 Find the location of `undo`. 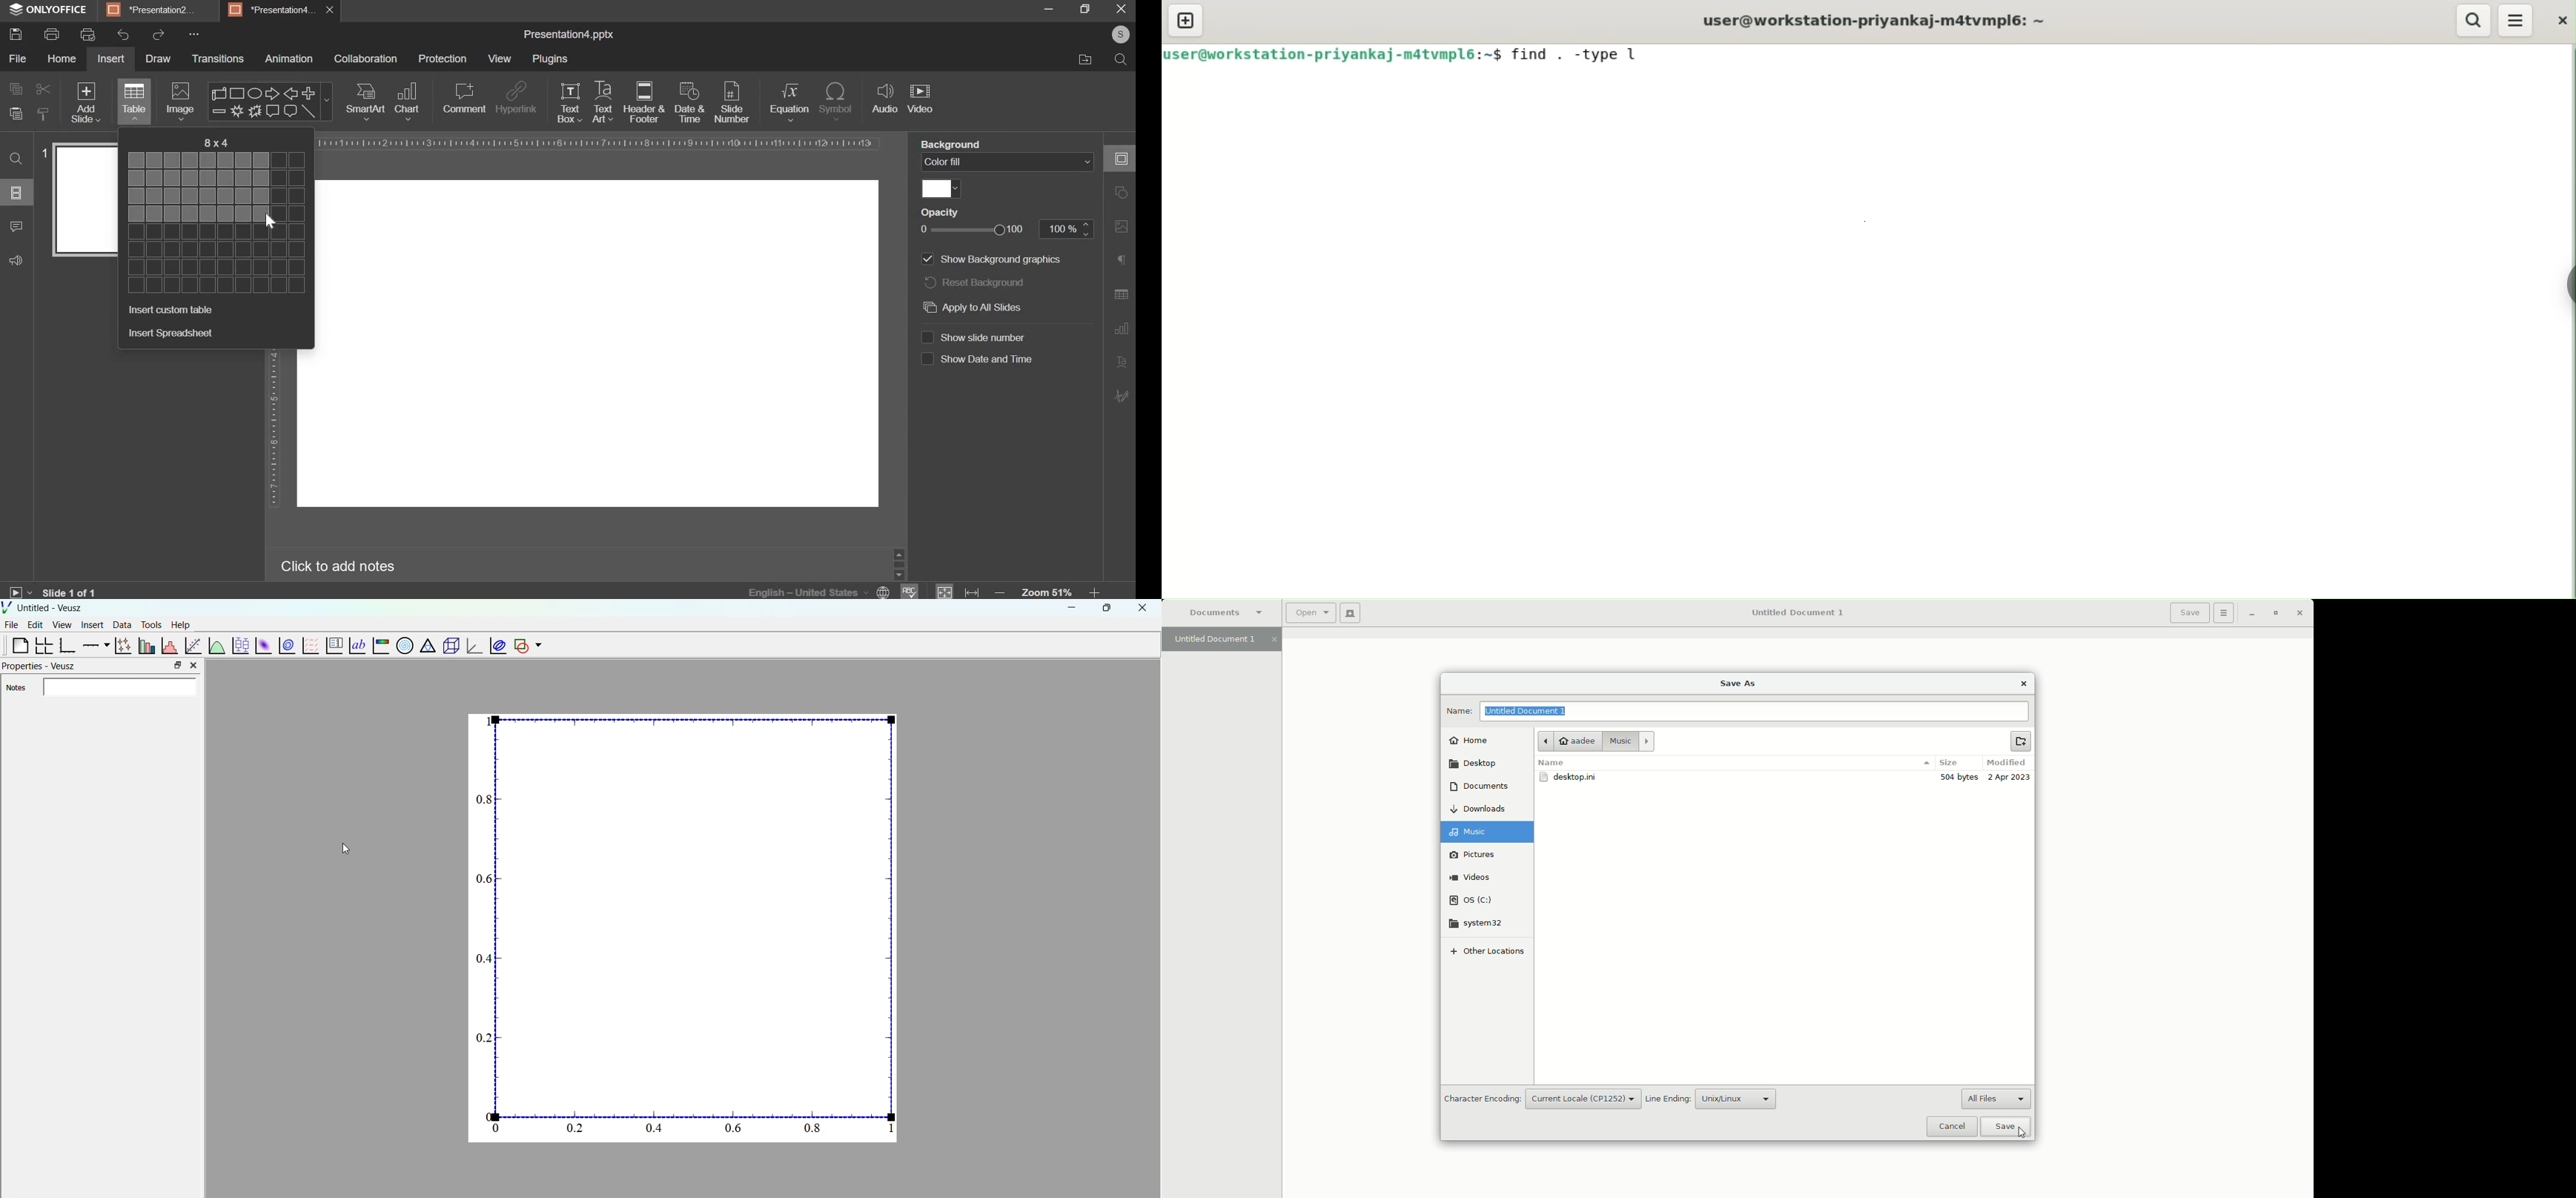

undo is located at coordinates (124, 34).